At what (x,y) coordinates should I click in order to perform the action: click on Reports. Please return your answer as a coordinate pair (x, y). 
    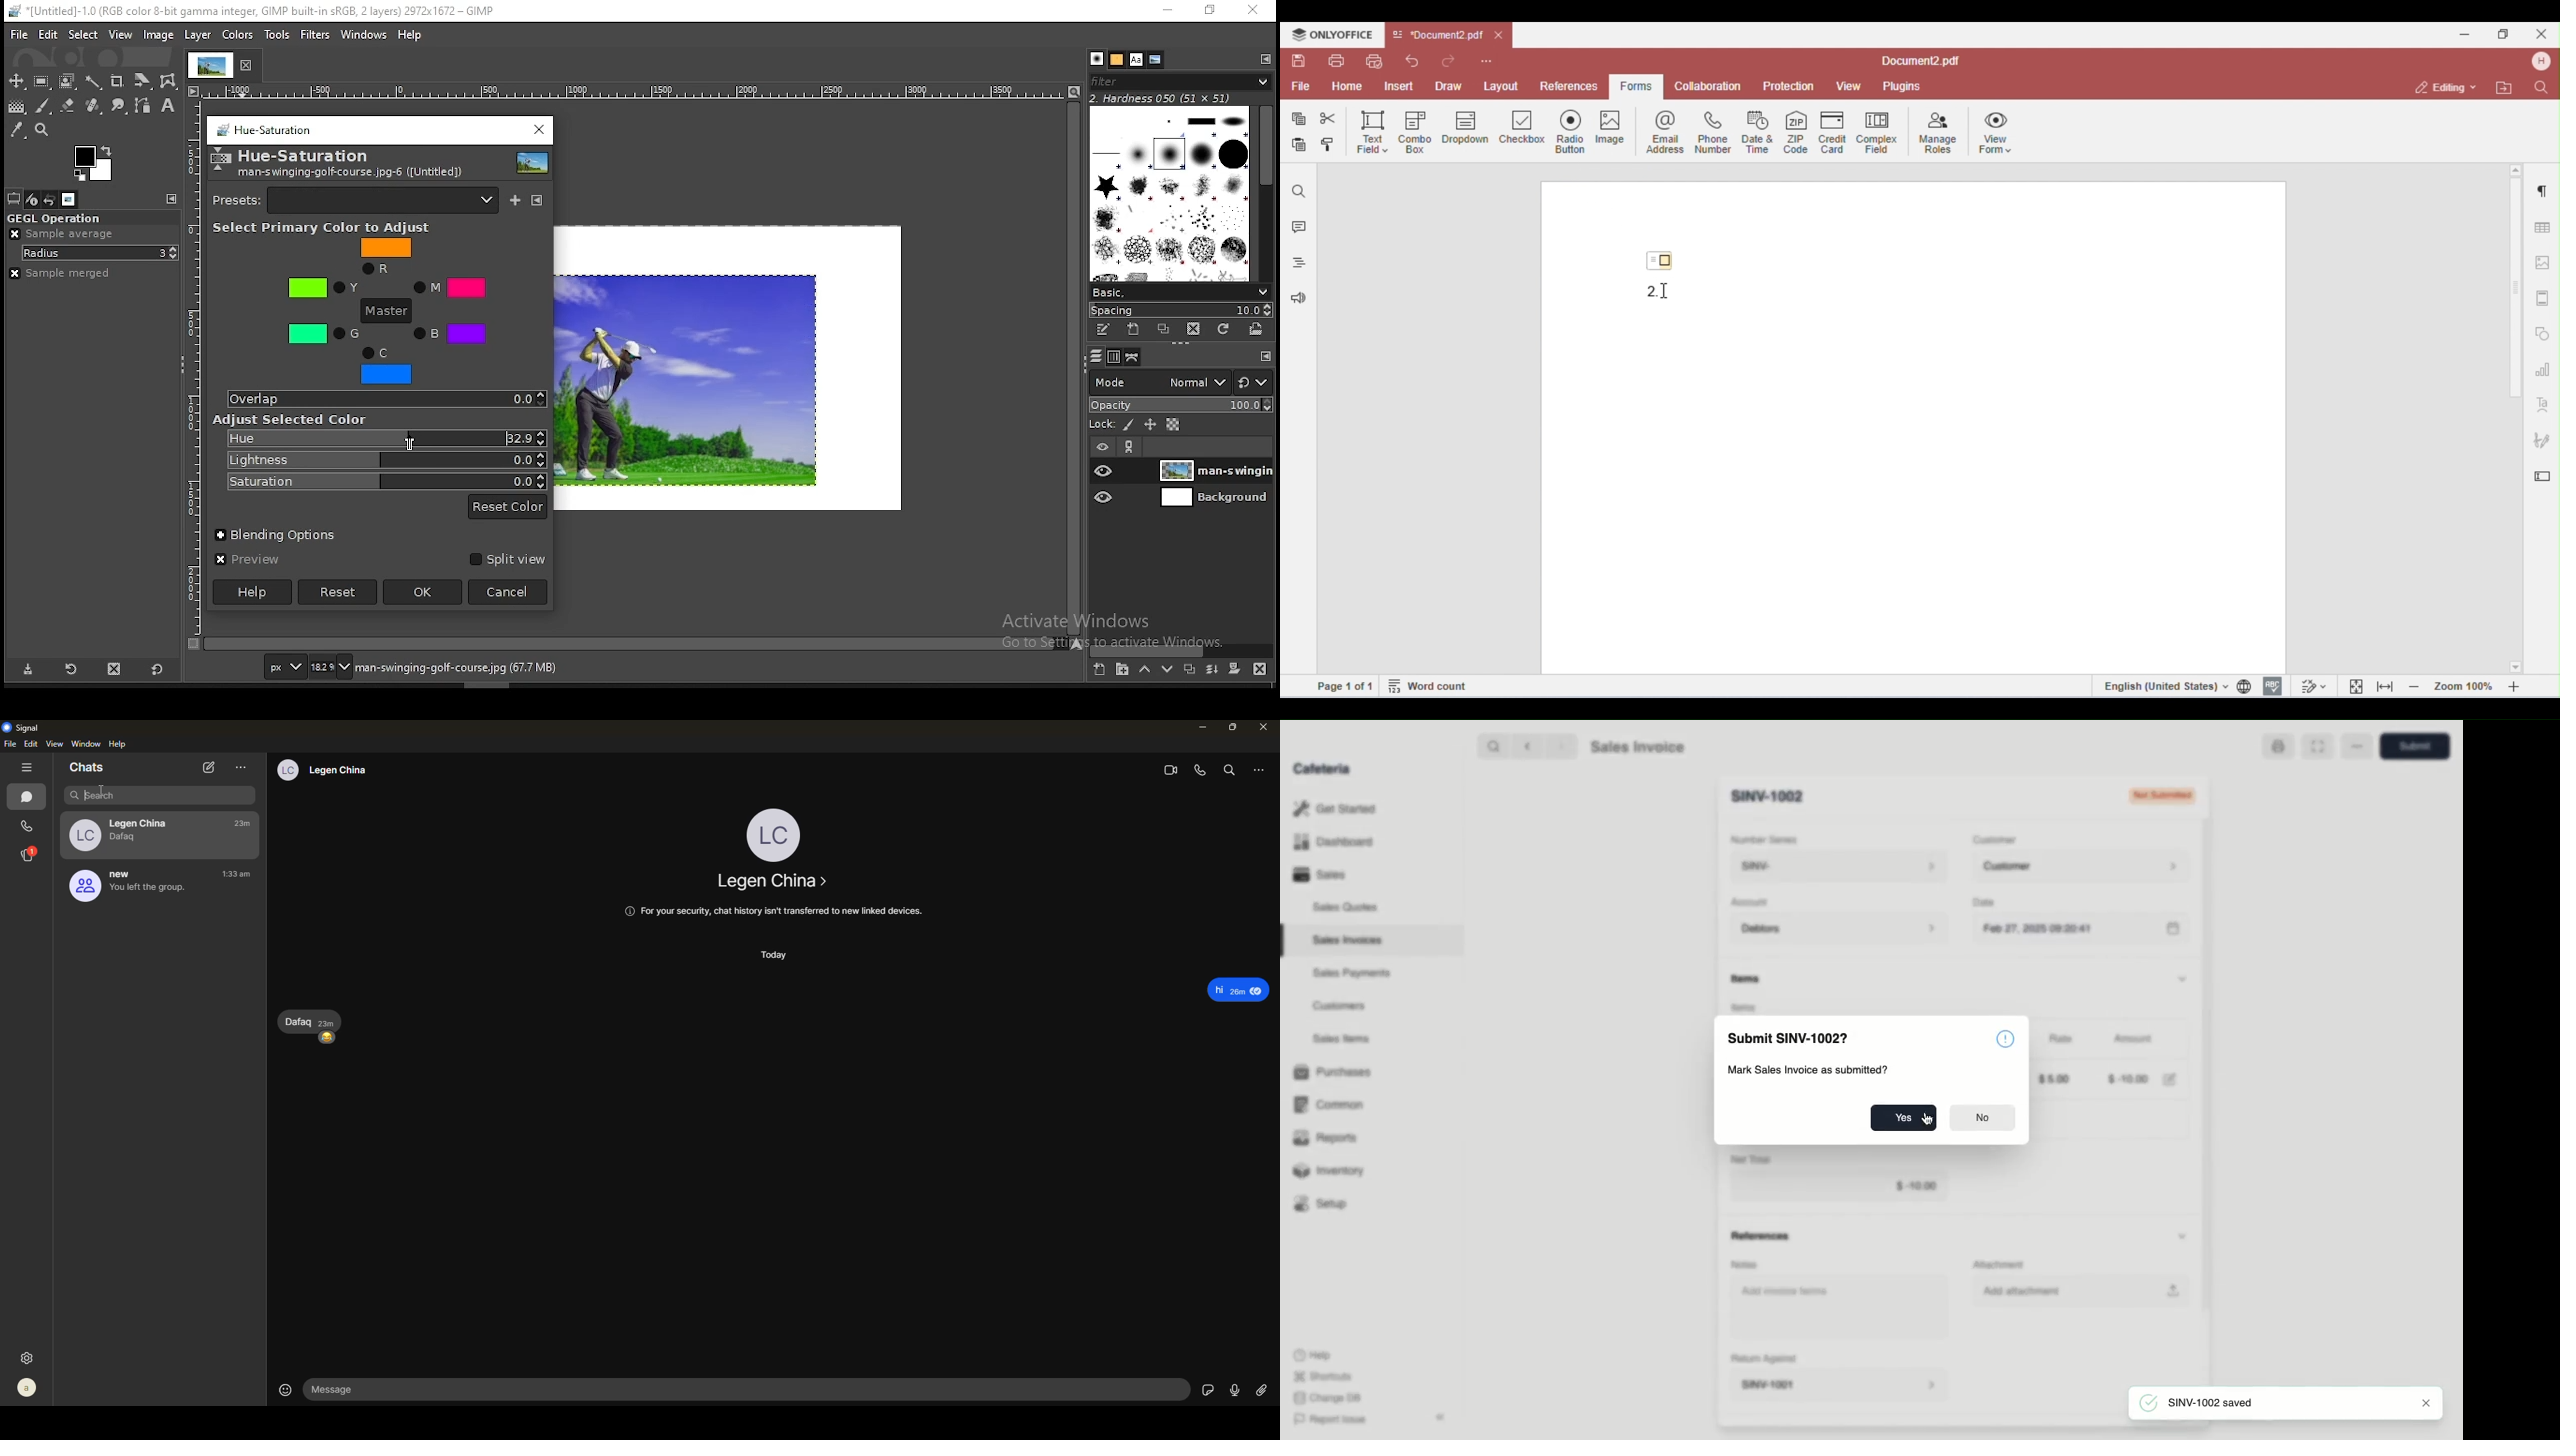
    Looking at the image, I should click on (1325, 1136).